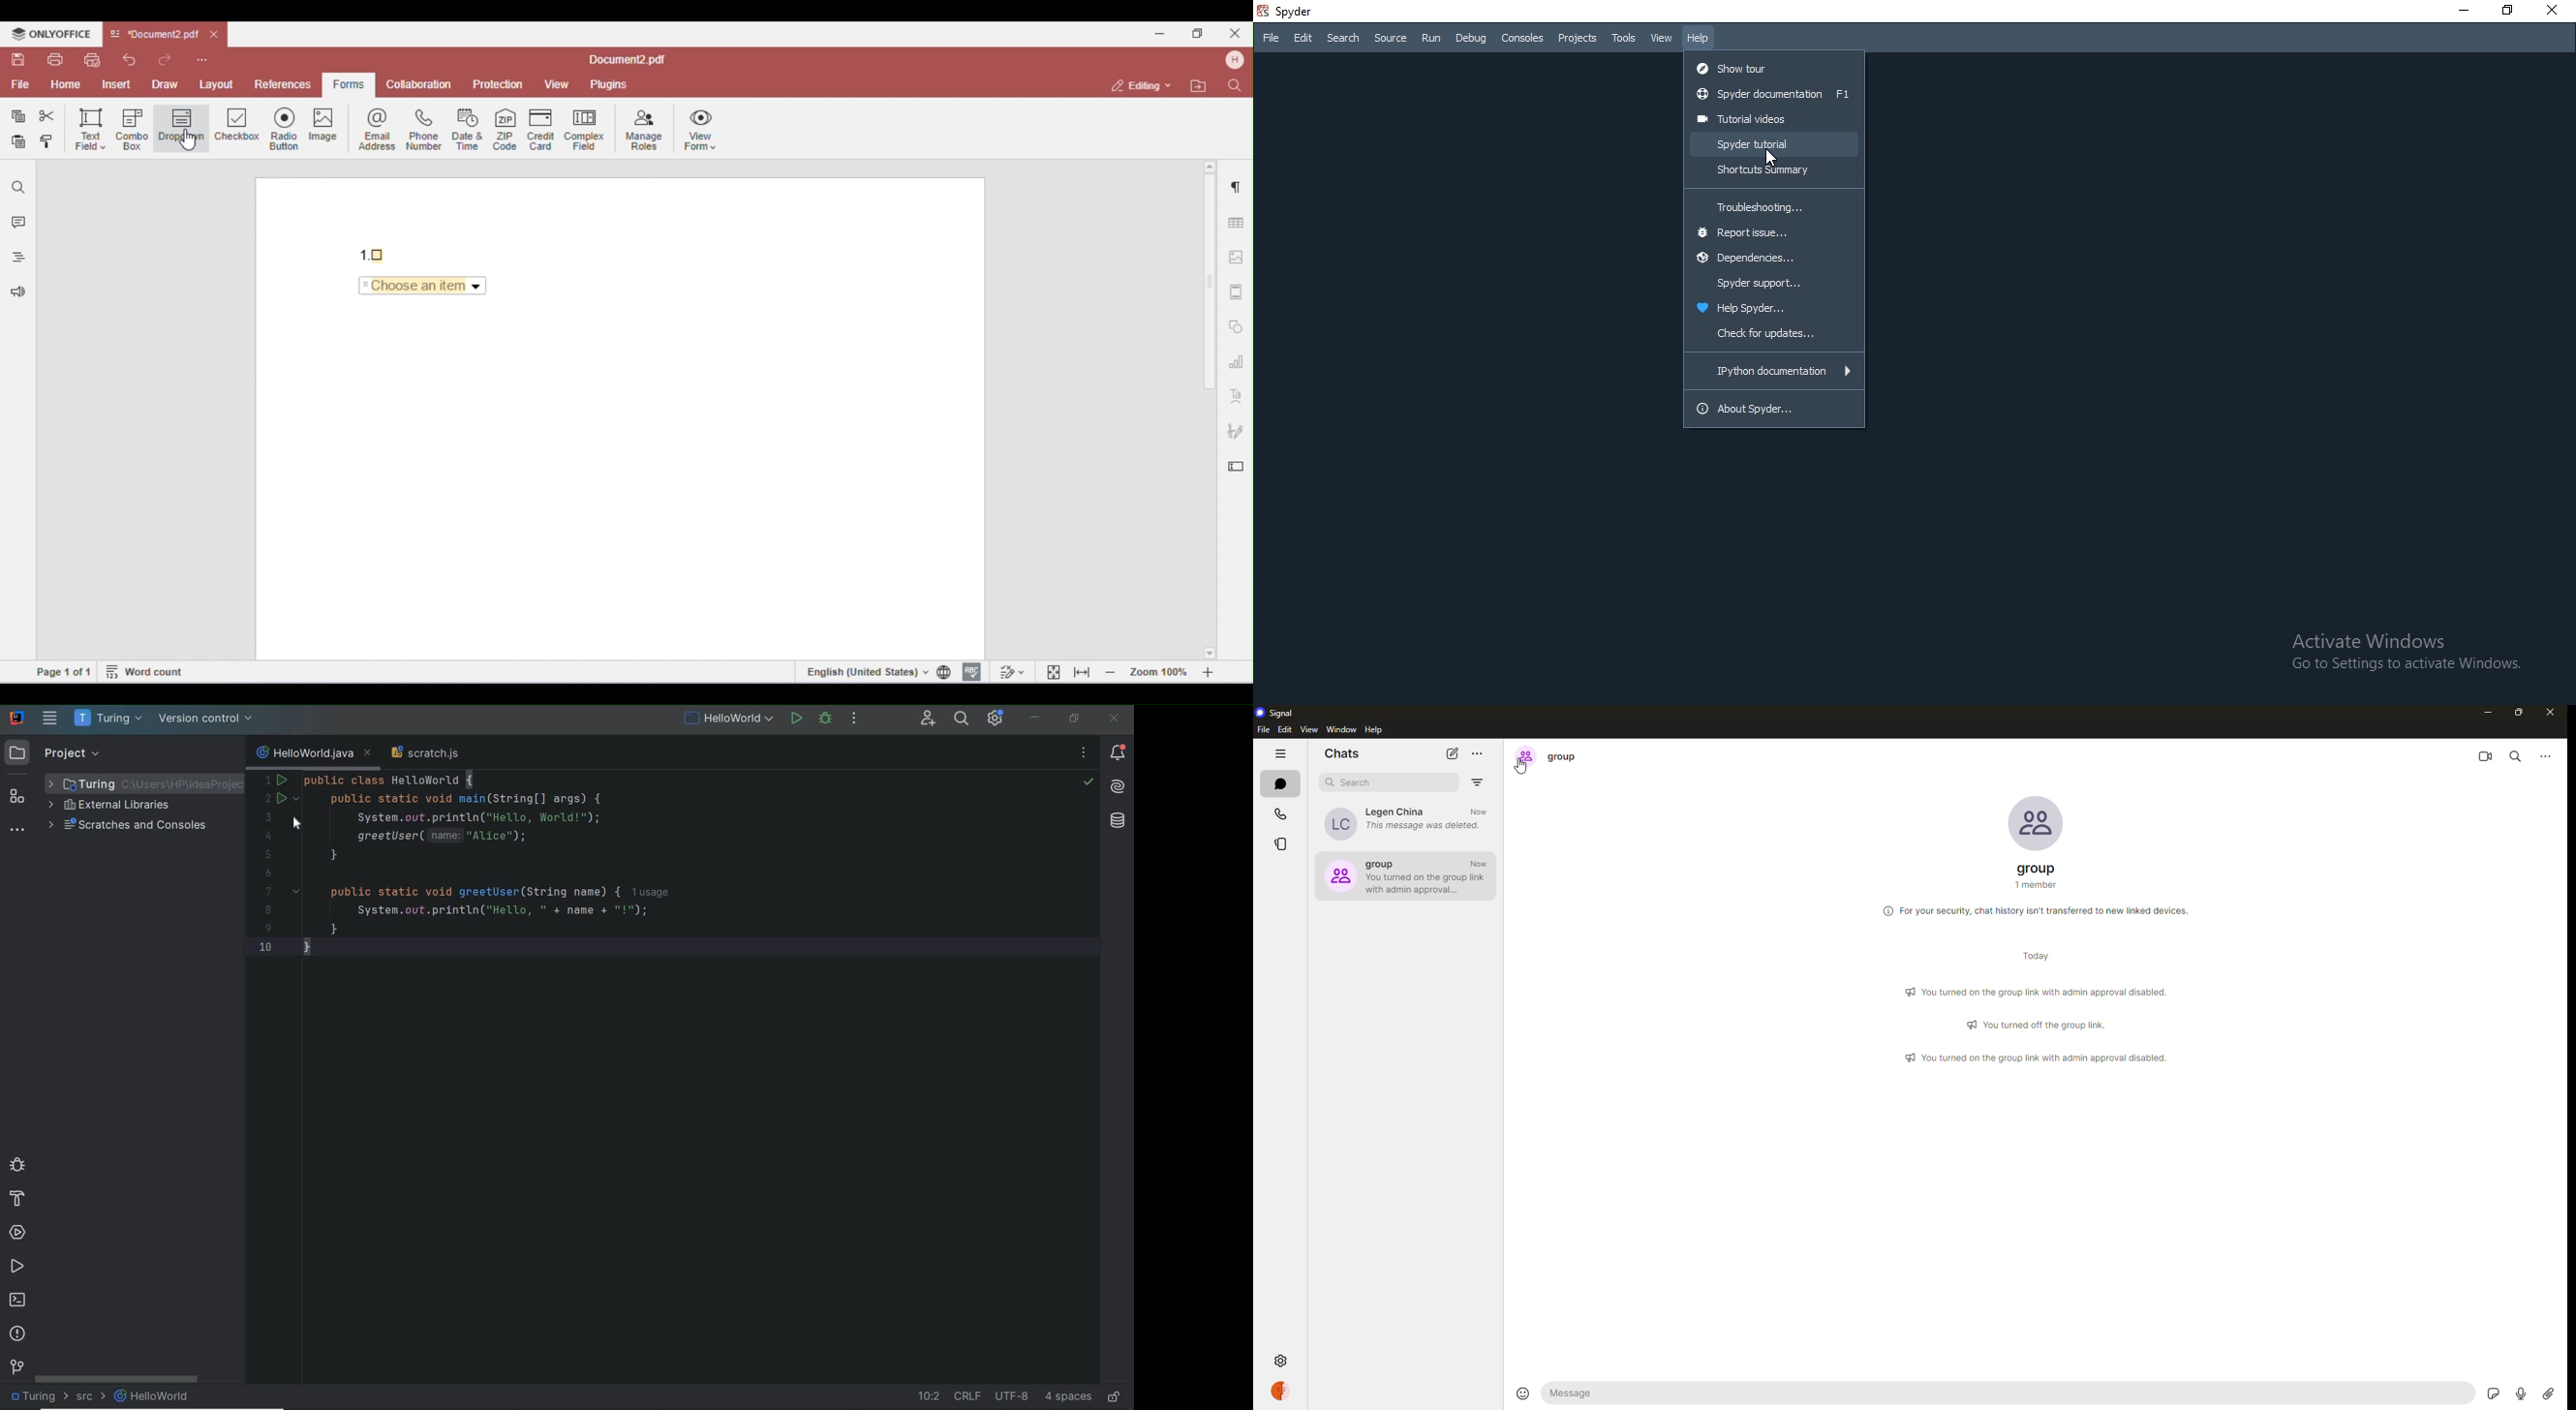 This screenshot has height=1428, width=2576. I want to click on help, so click(1376, 730).